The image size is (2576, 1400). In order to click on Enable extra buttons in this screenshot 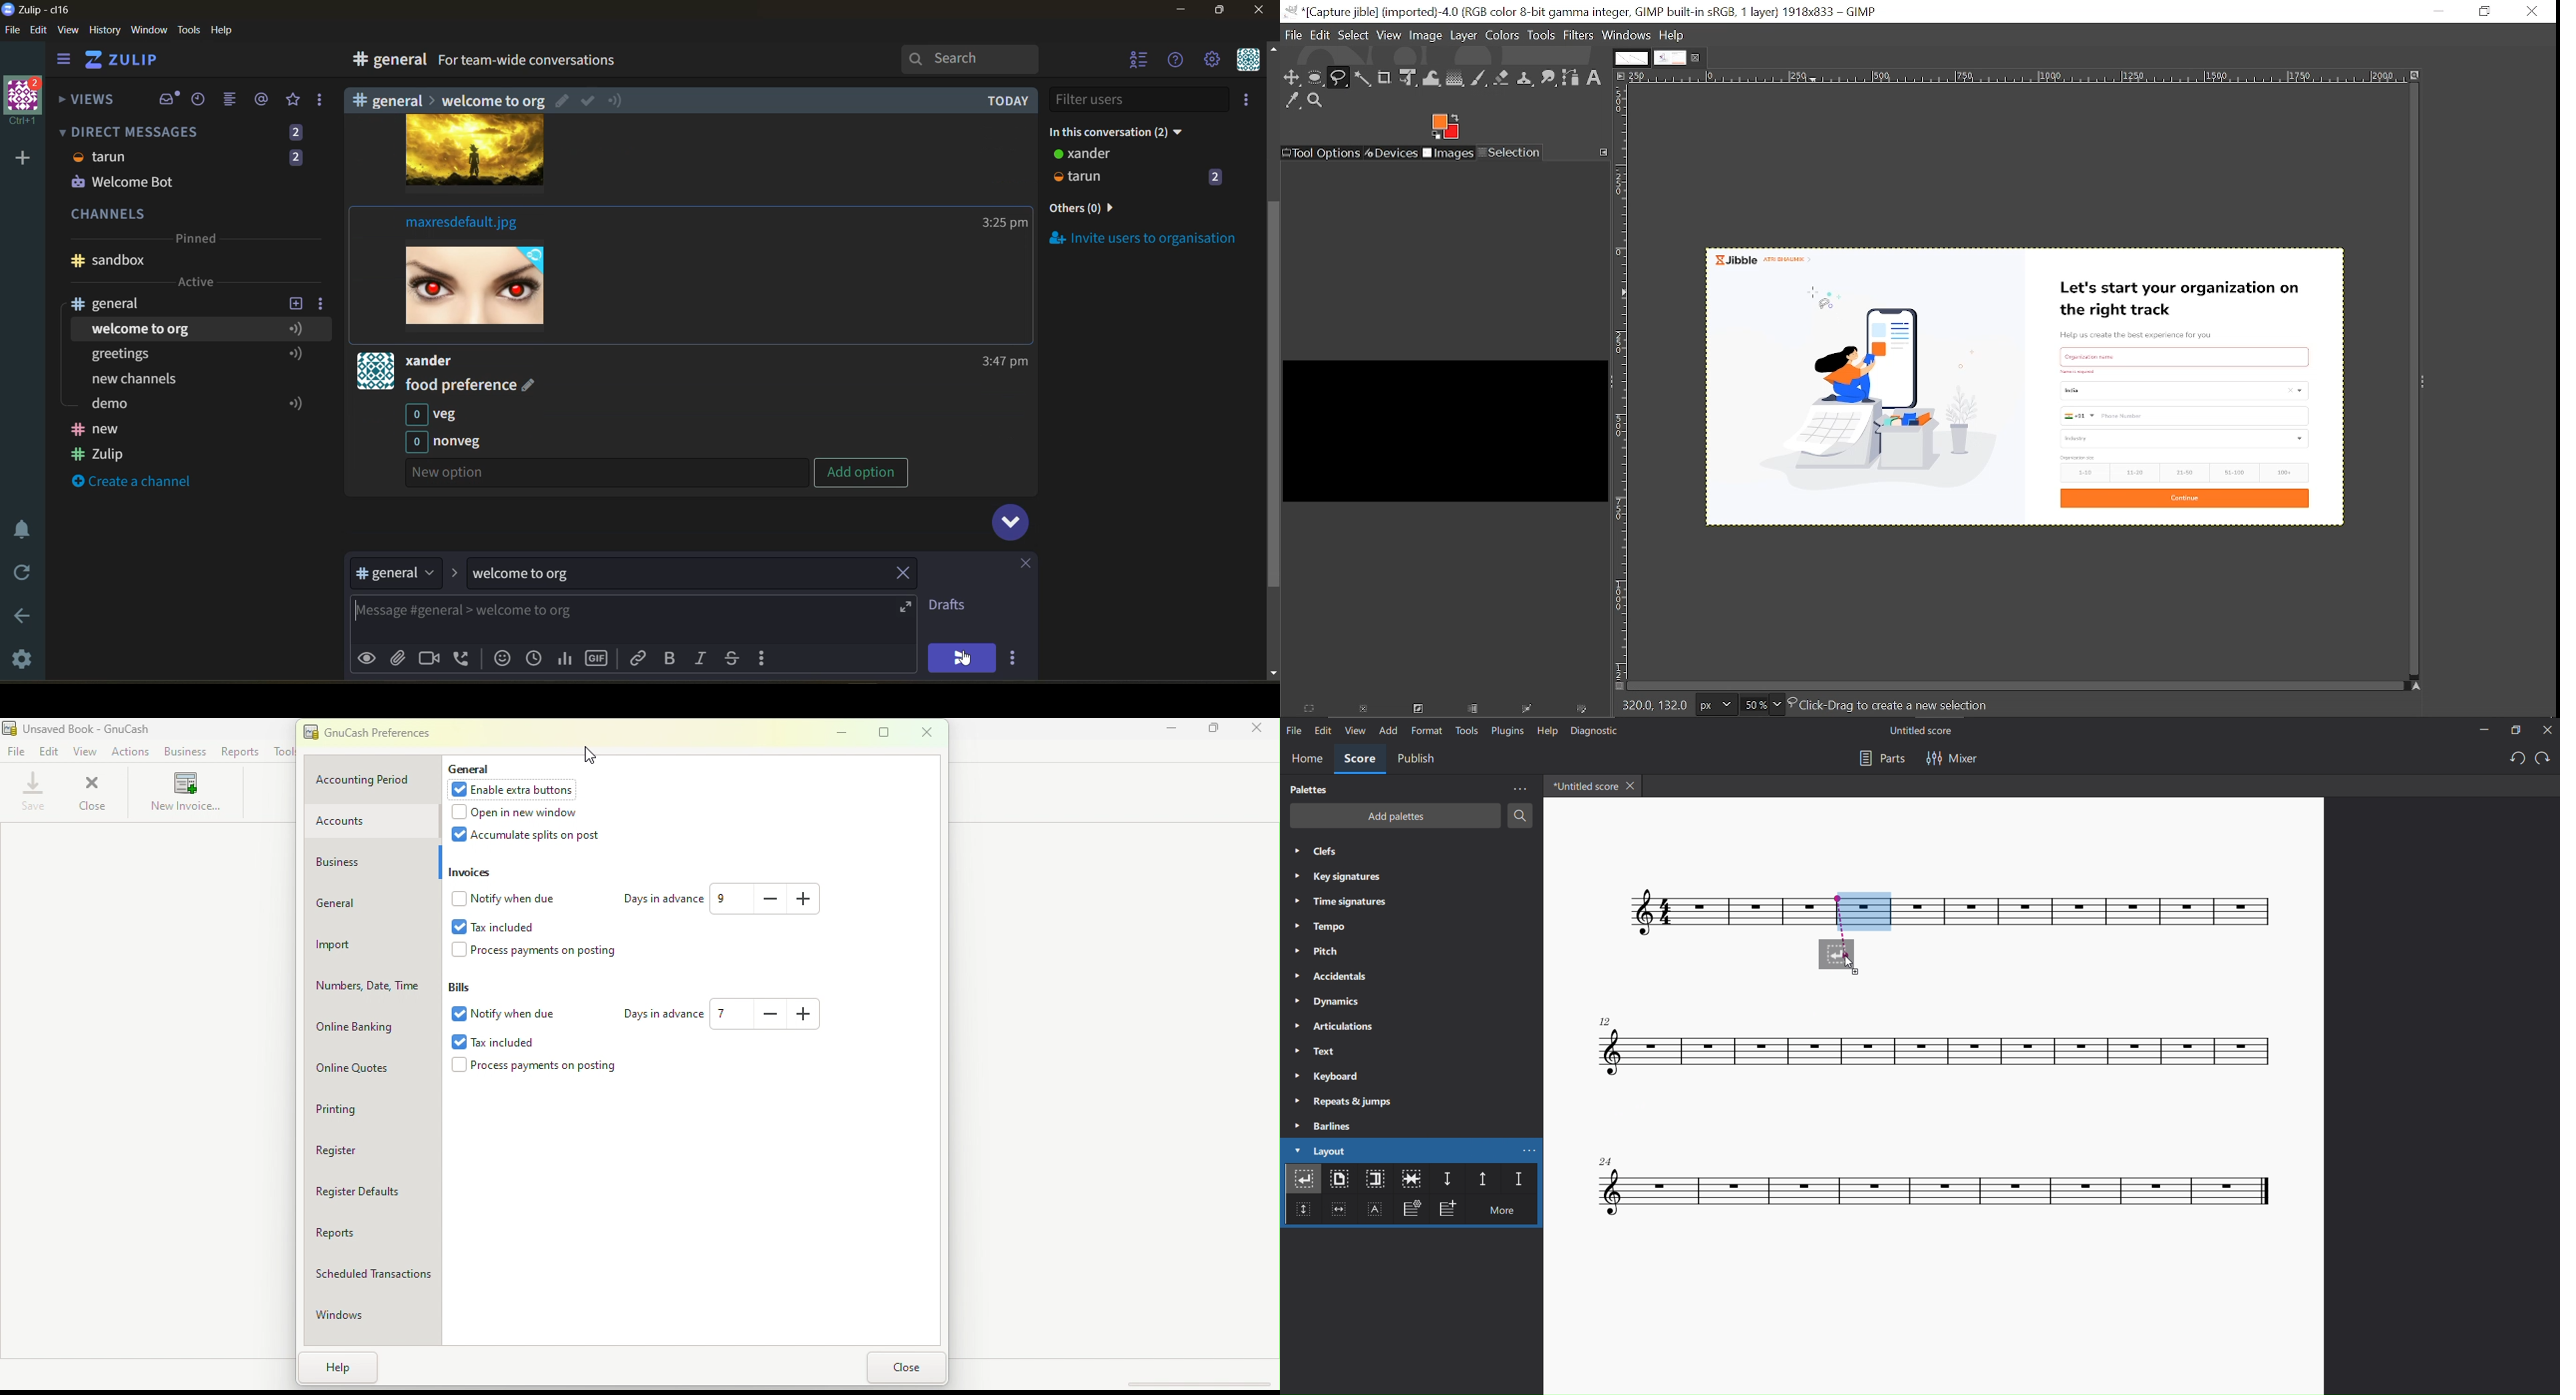, I will do `click(517, 789)`.